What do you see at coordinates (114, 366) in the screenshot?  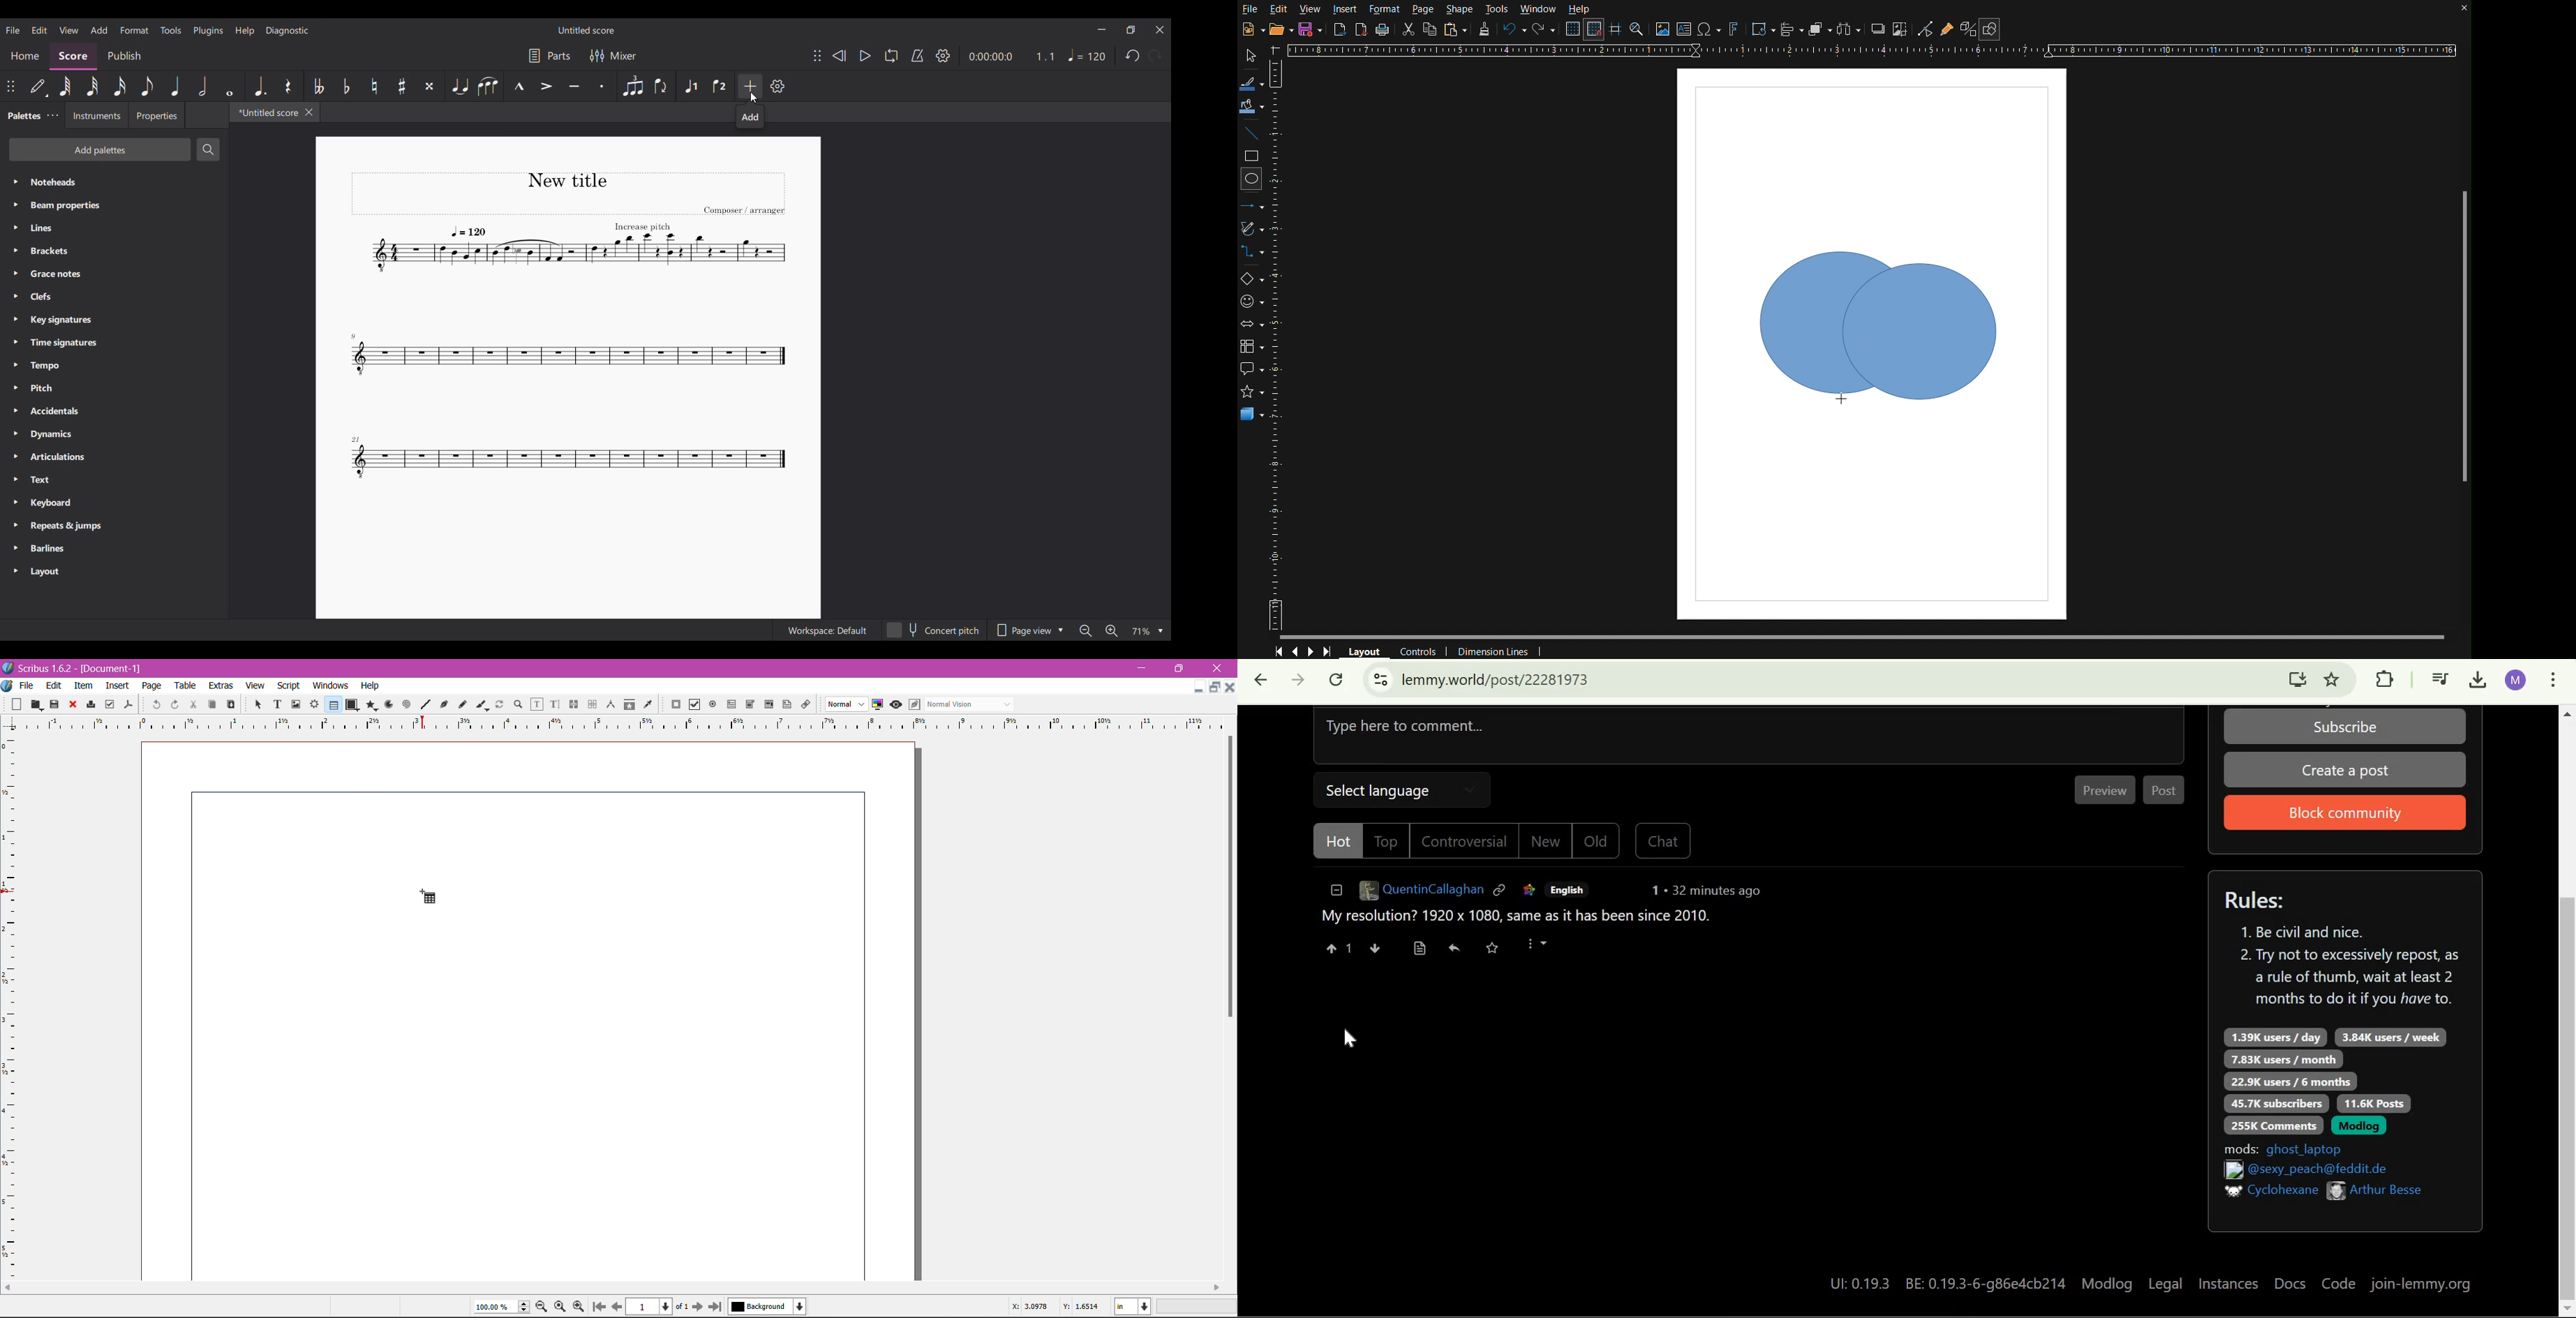 I see `Tempo` at bounding box center [114, 366].